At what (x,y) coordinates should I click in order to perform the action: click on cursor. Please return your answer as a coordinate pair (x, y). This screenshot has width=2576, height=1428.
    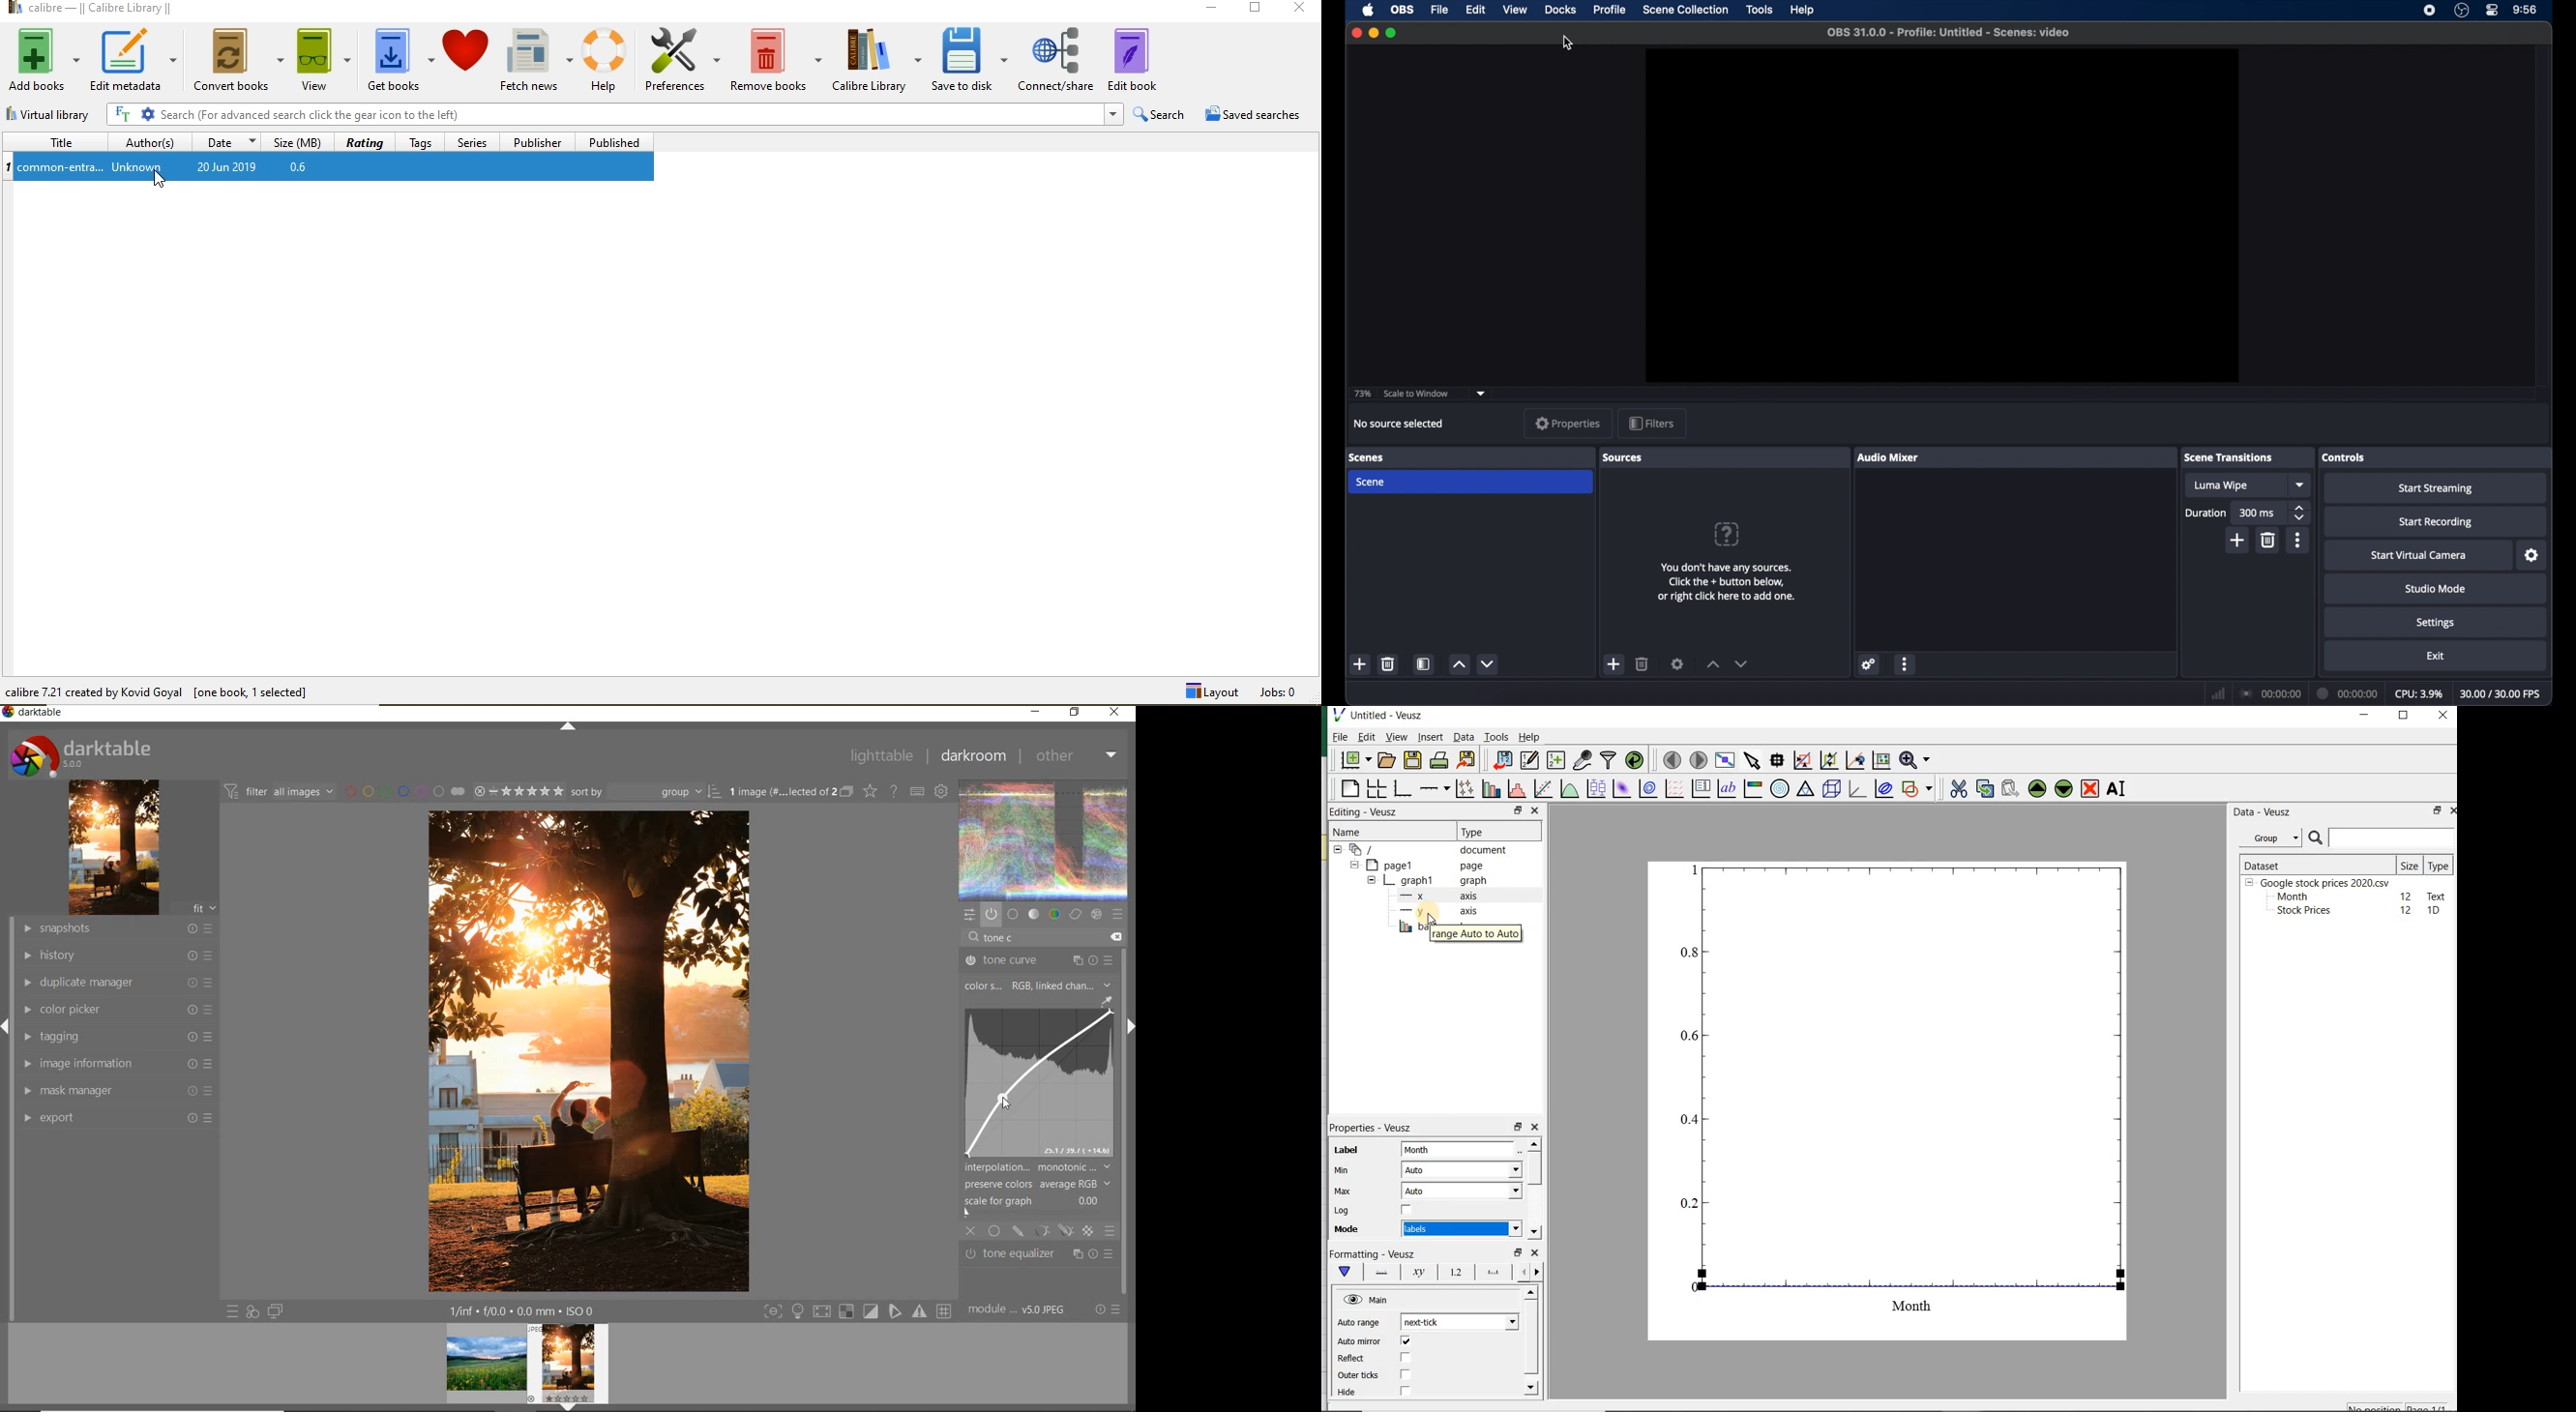
    Looking at the image, I should click on (1567, 43).